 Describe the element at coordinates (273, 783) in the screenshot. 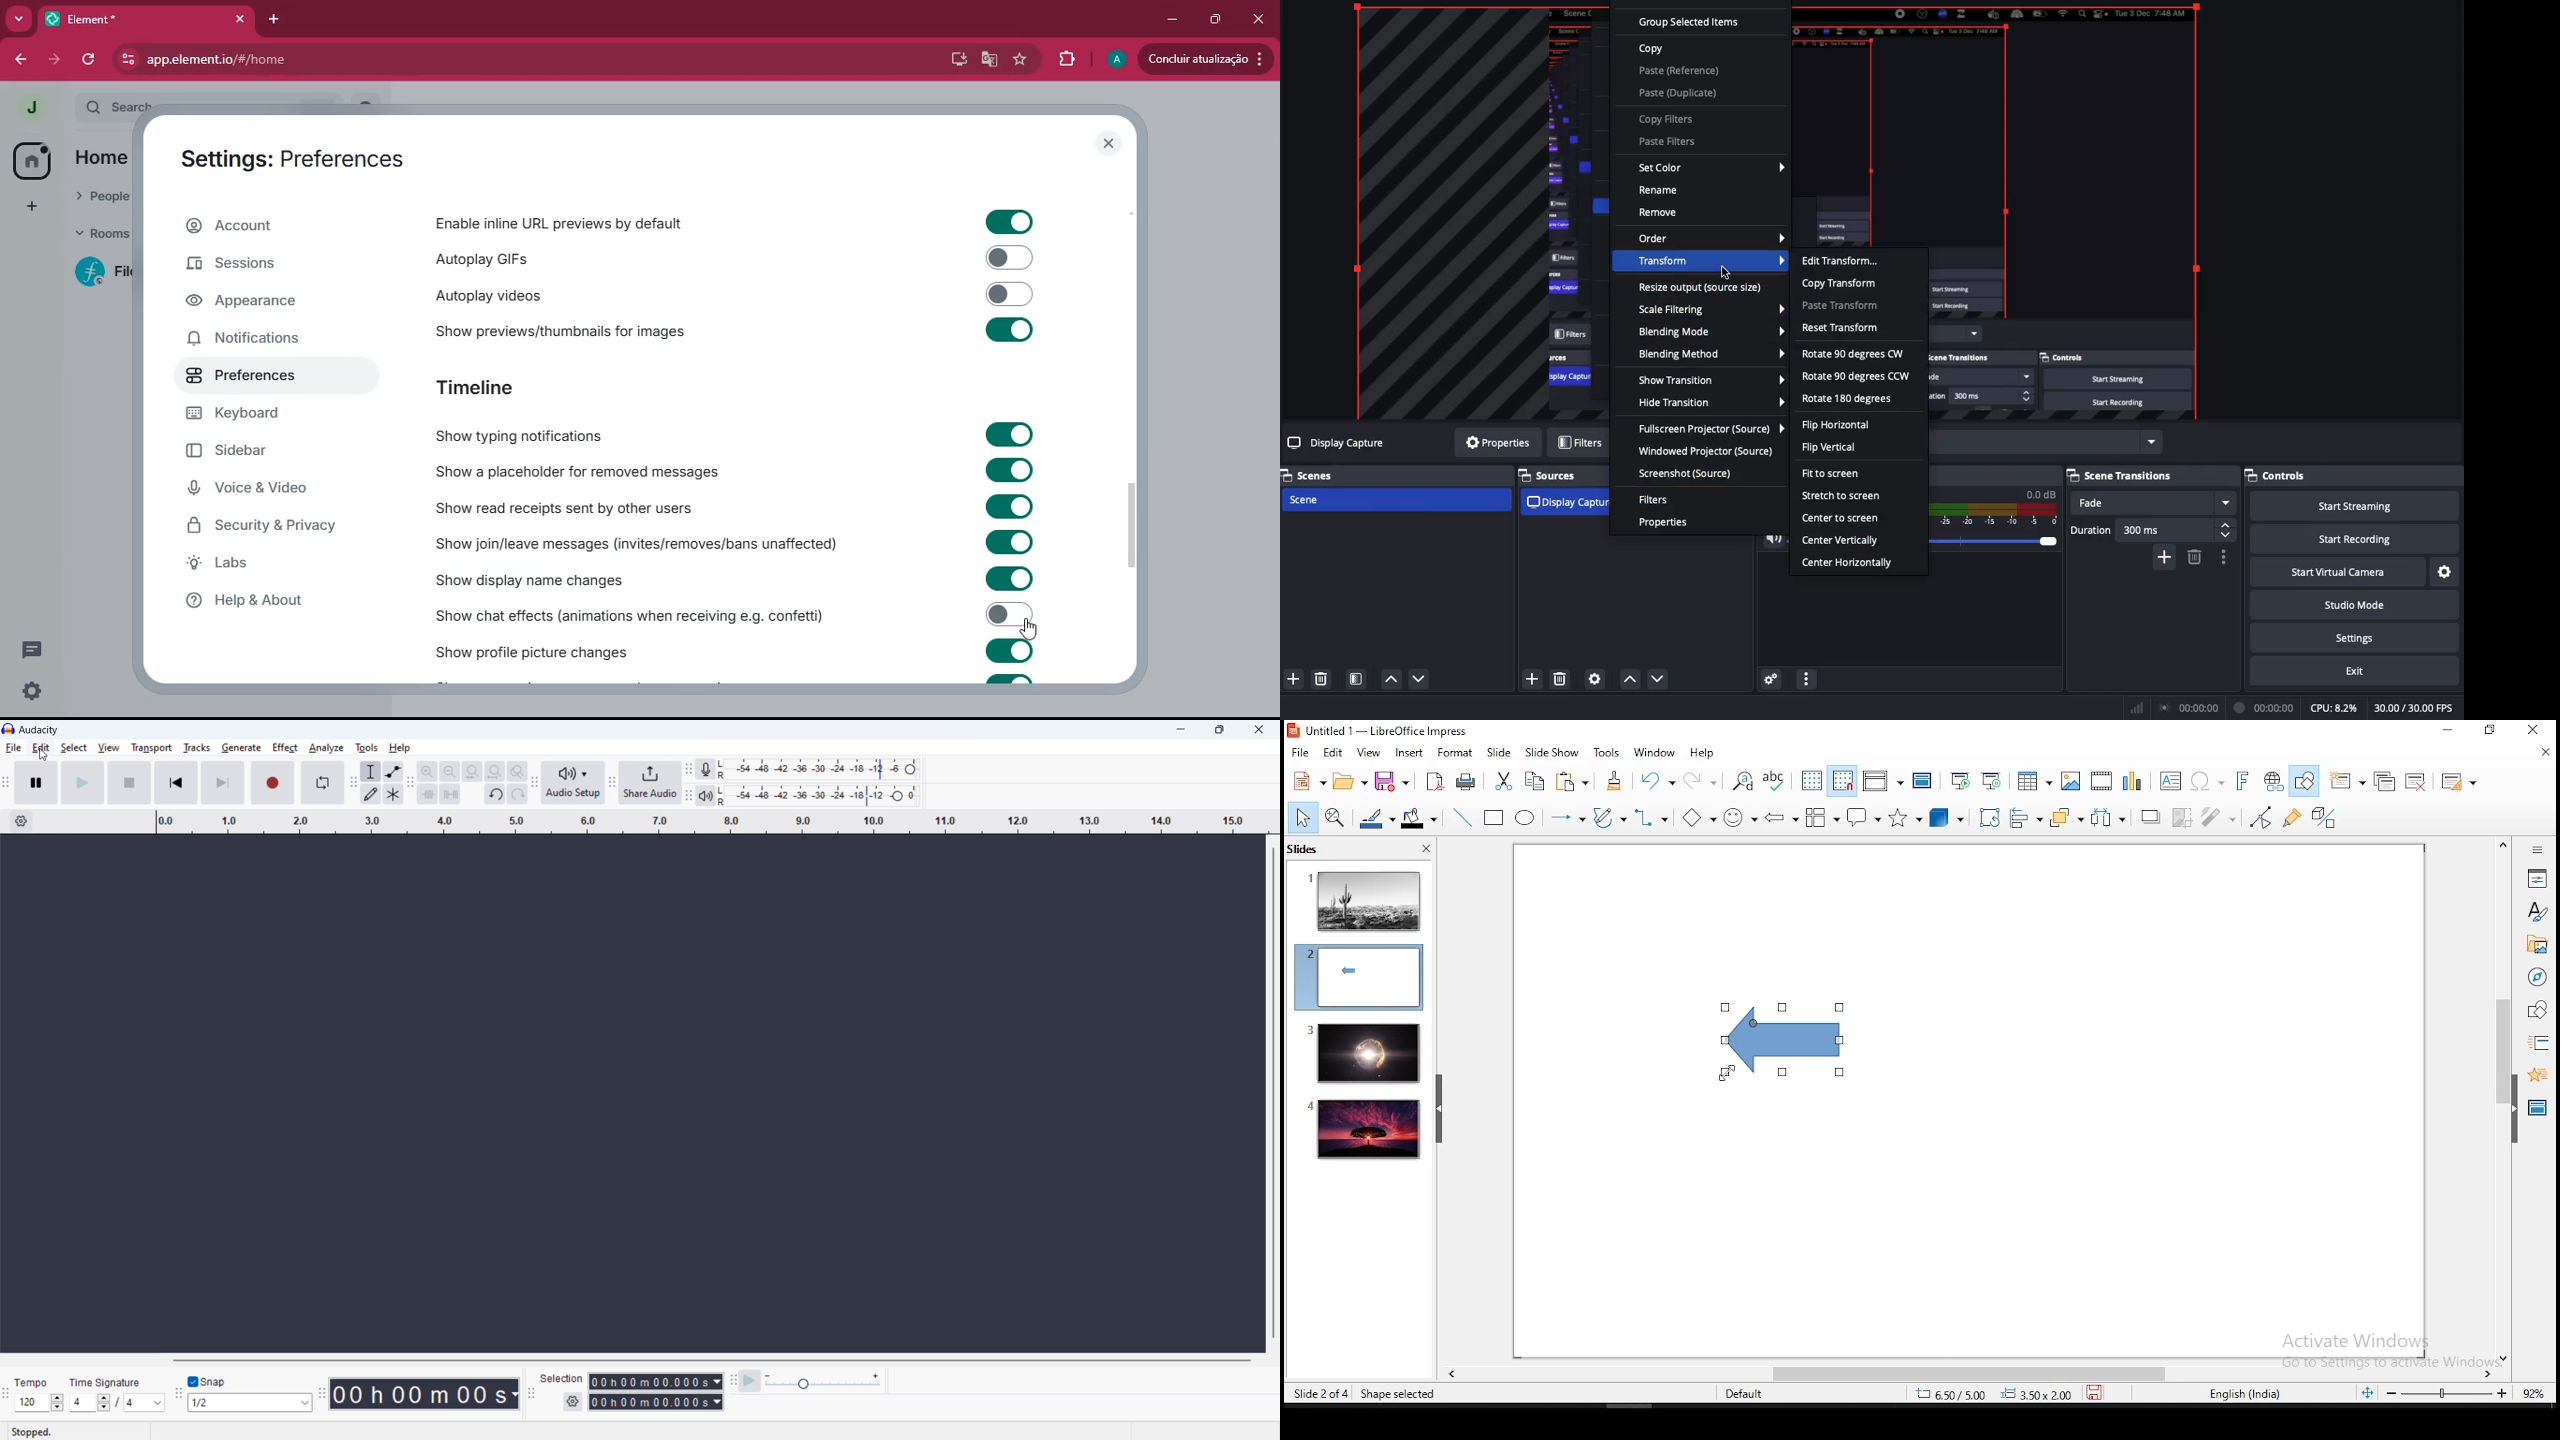

I see `record` at that location.